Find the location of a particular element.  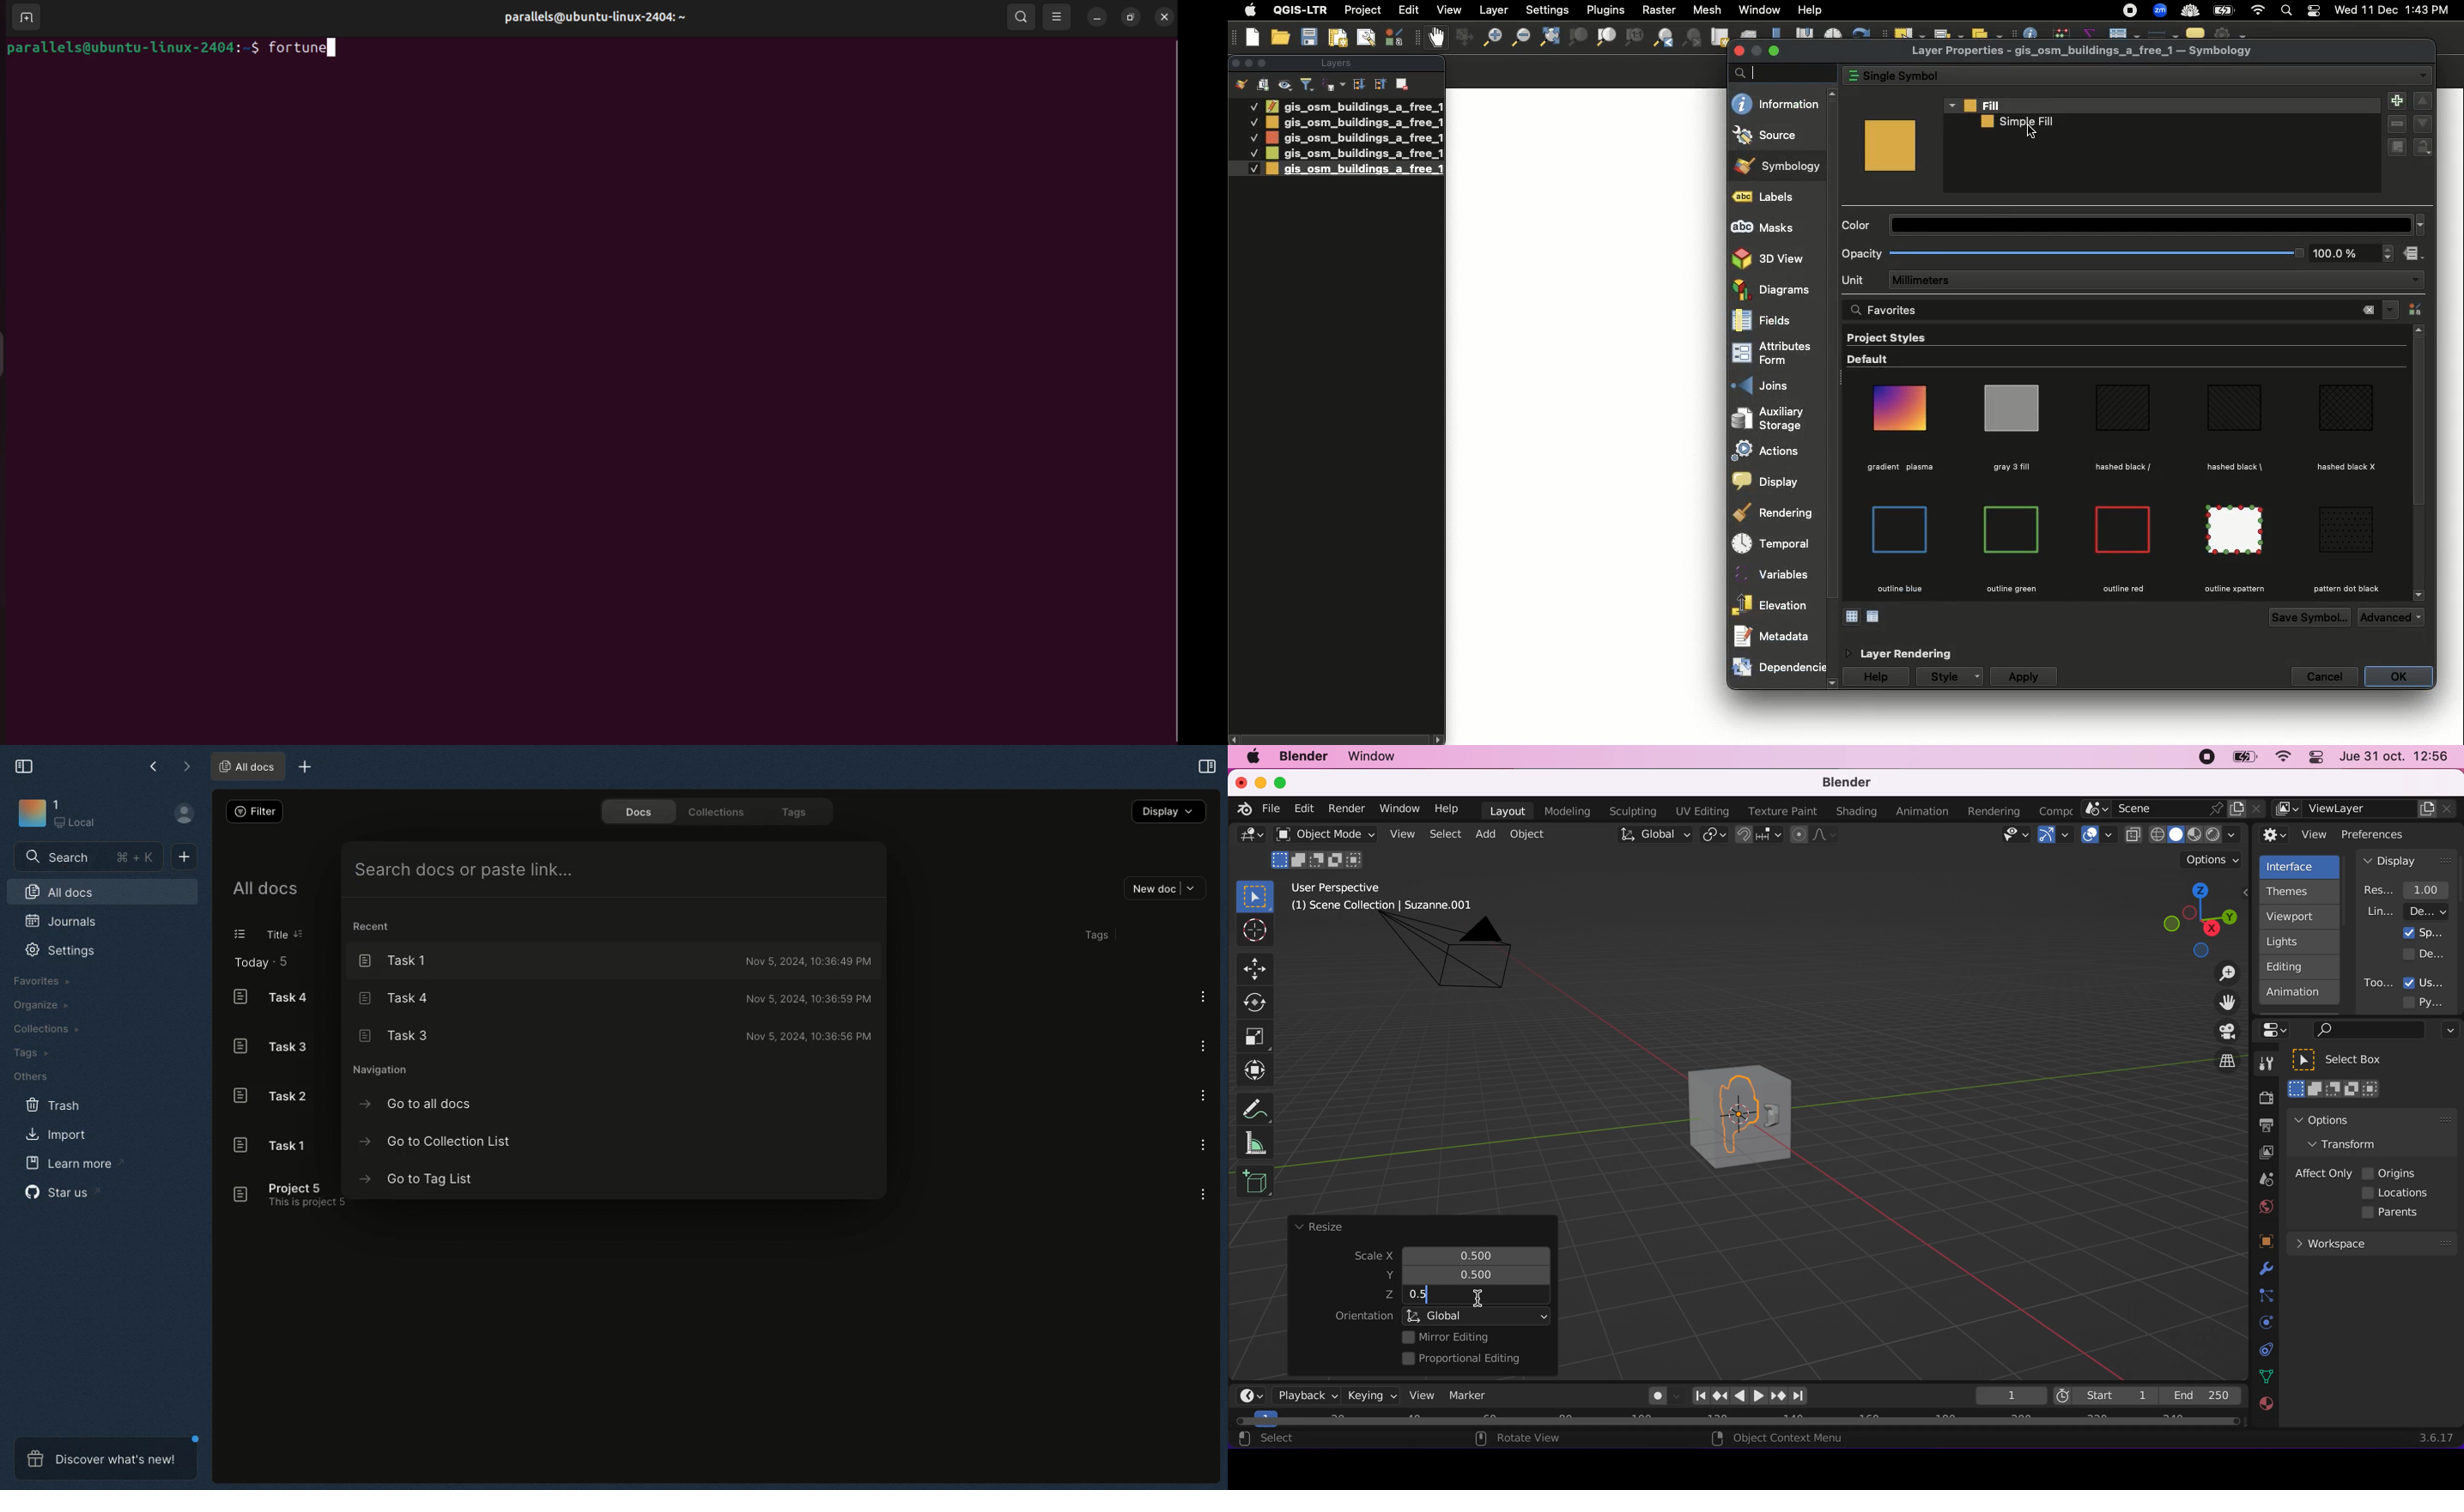

Help is located at coordinates (1878, 677).